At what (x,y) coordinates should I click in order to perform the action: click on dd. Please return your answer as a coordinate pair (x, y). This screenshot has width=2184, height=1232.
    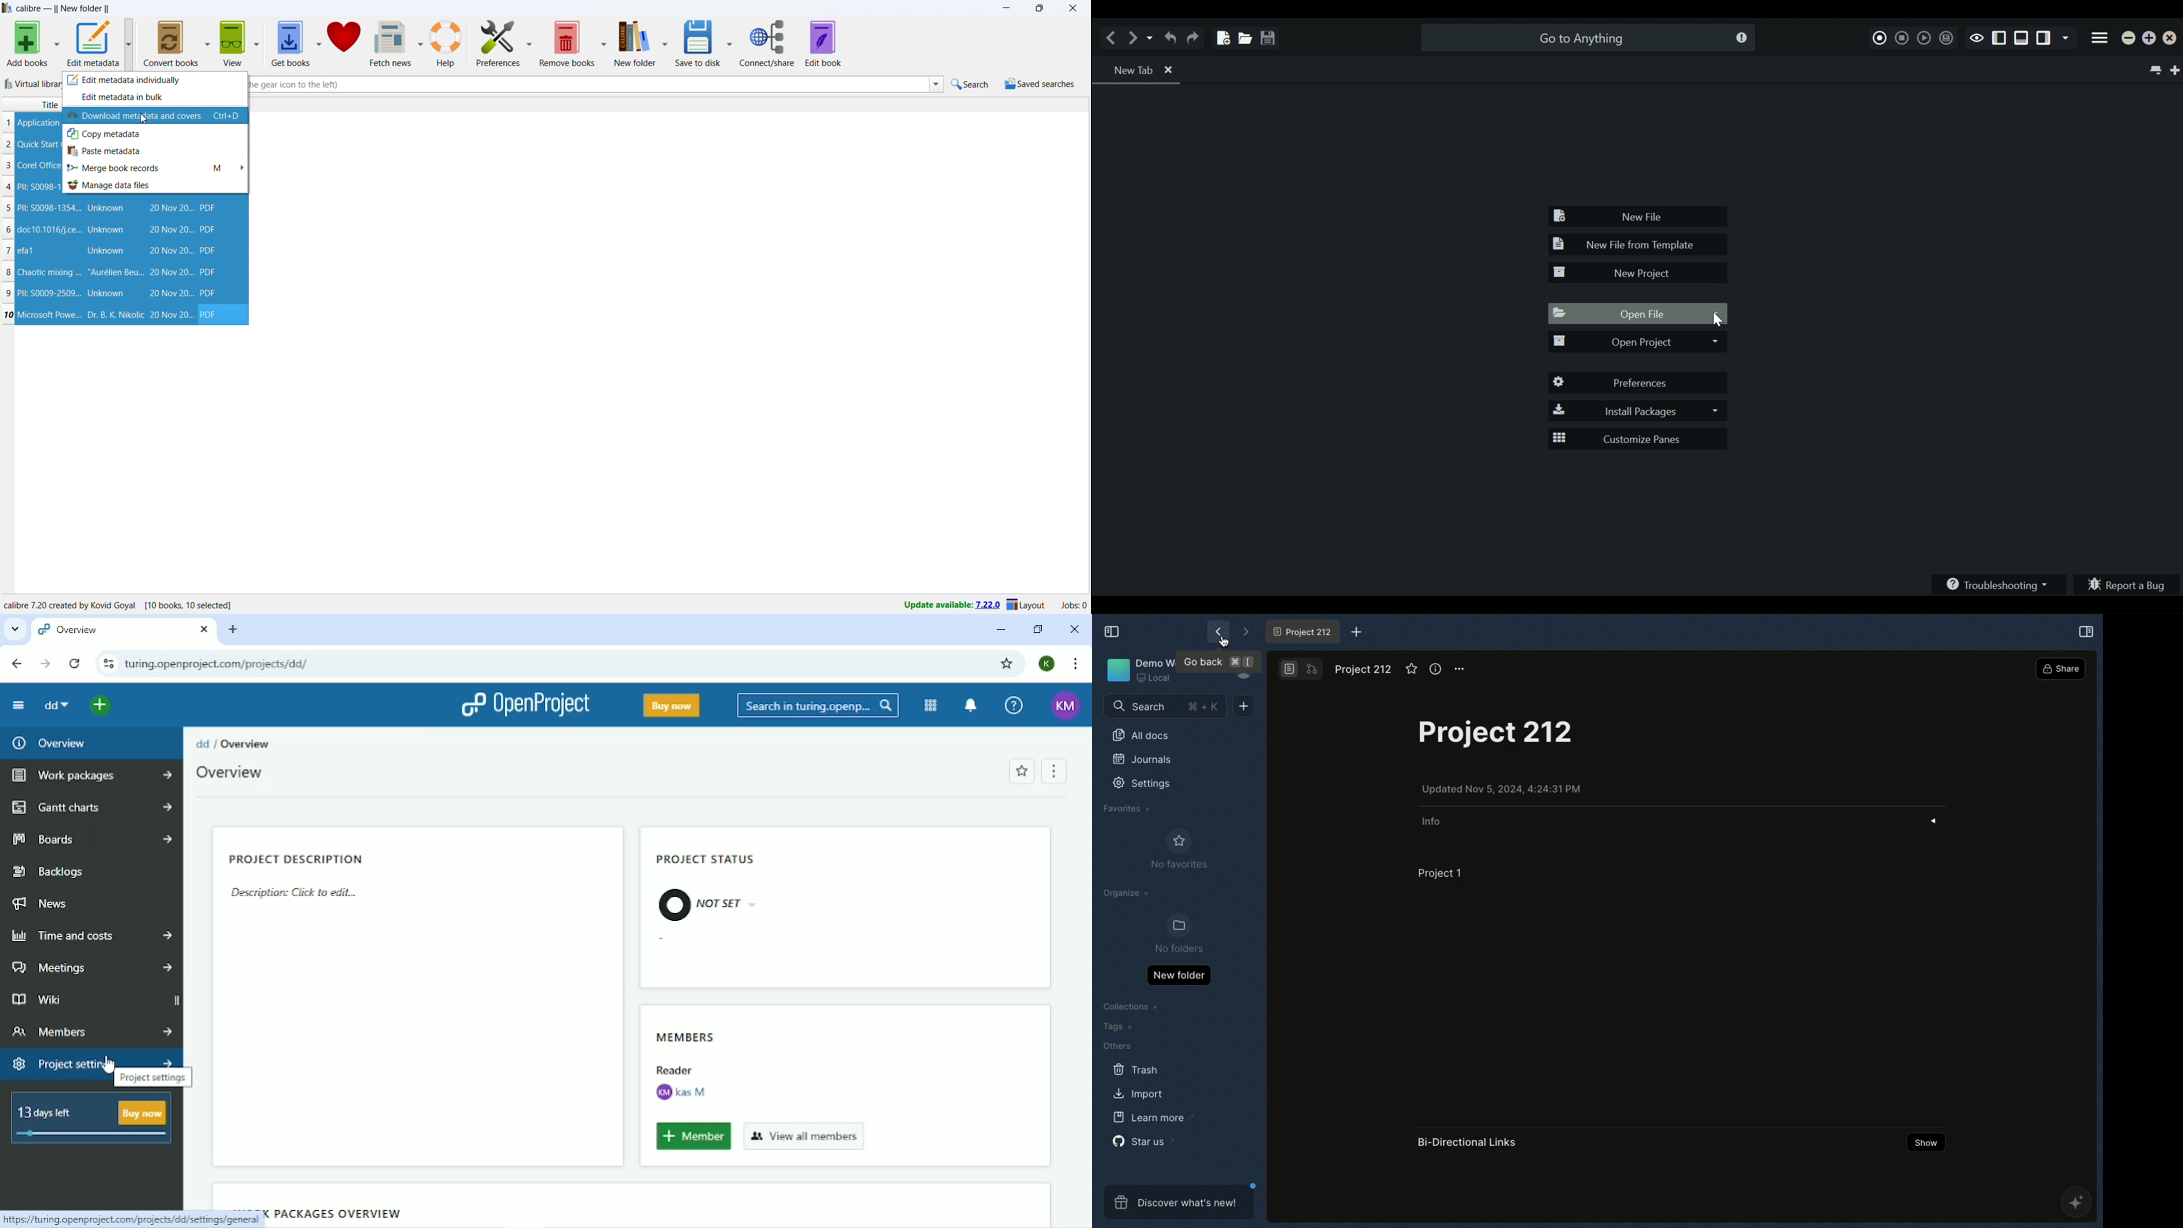
    Looking at the image, I should click on (55, 705).